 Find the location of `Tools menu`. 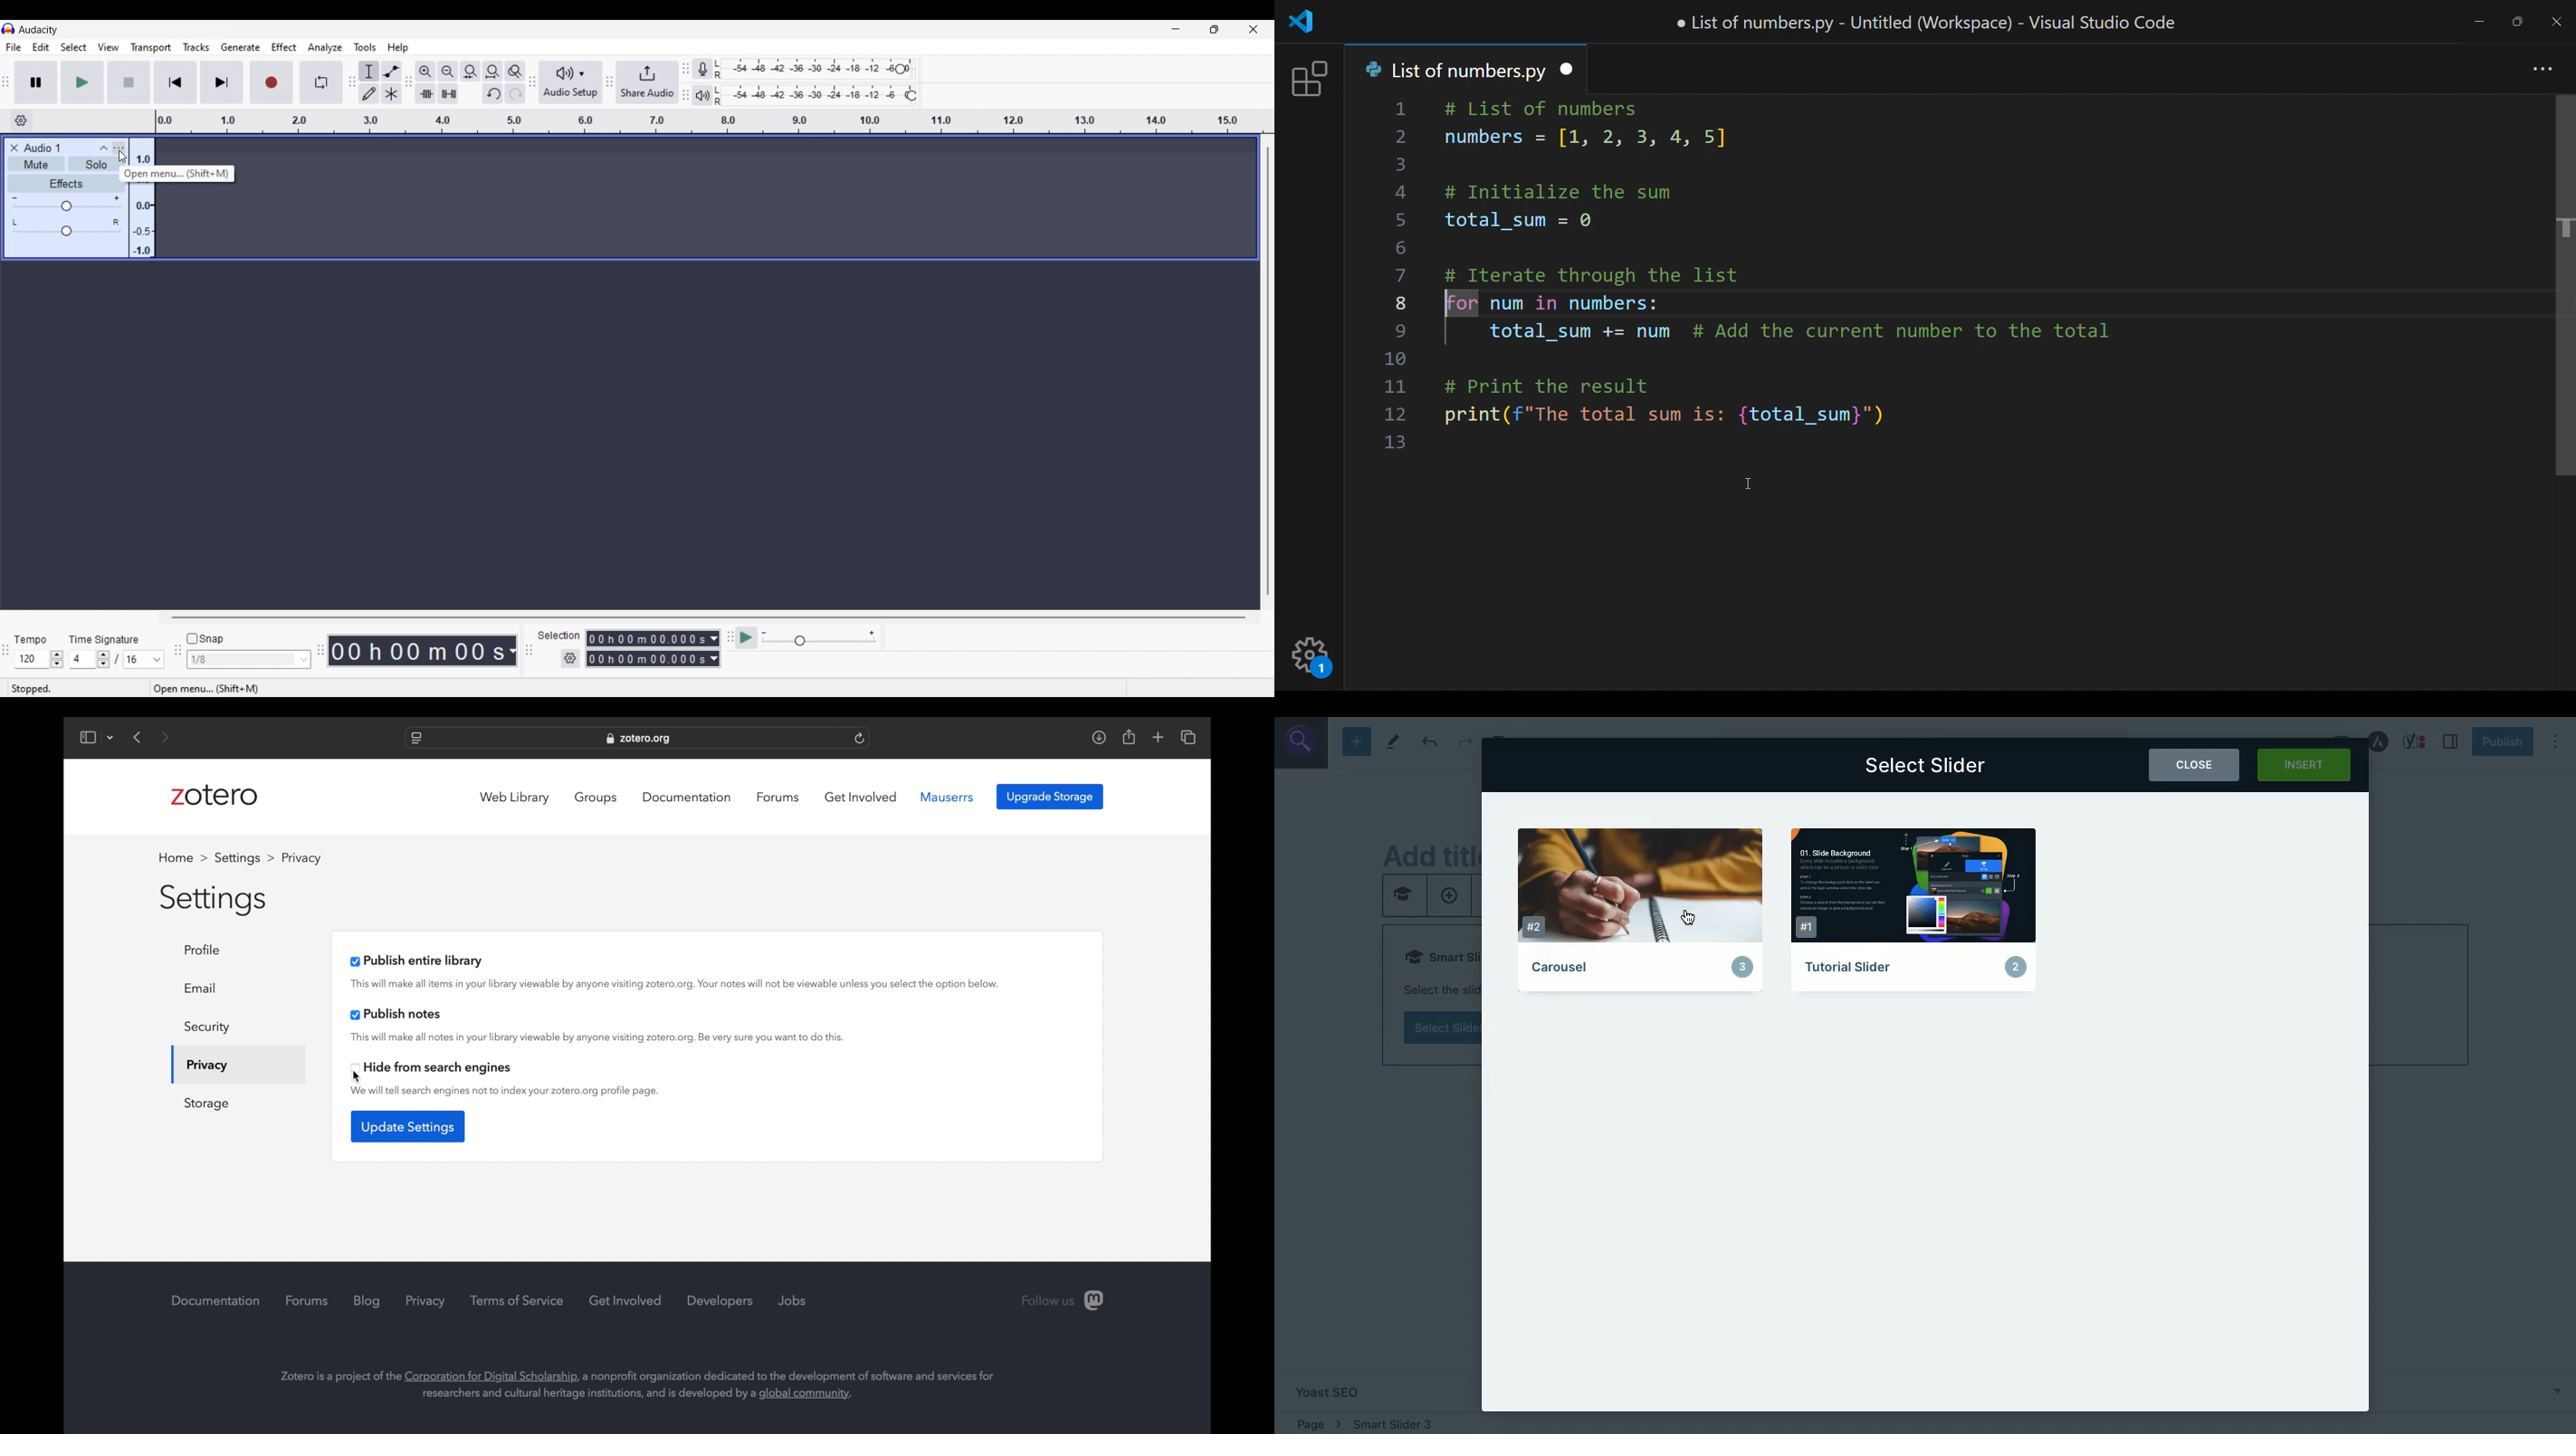

Tools menu is located at coordinates (365, 47).